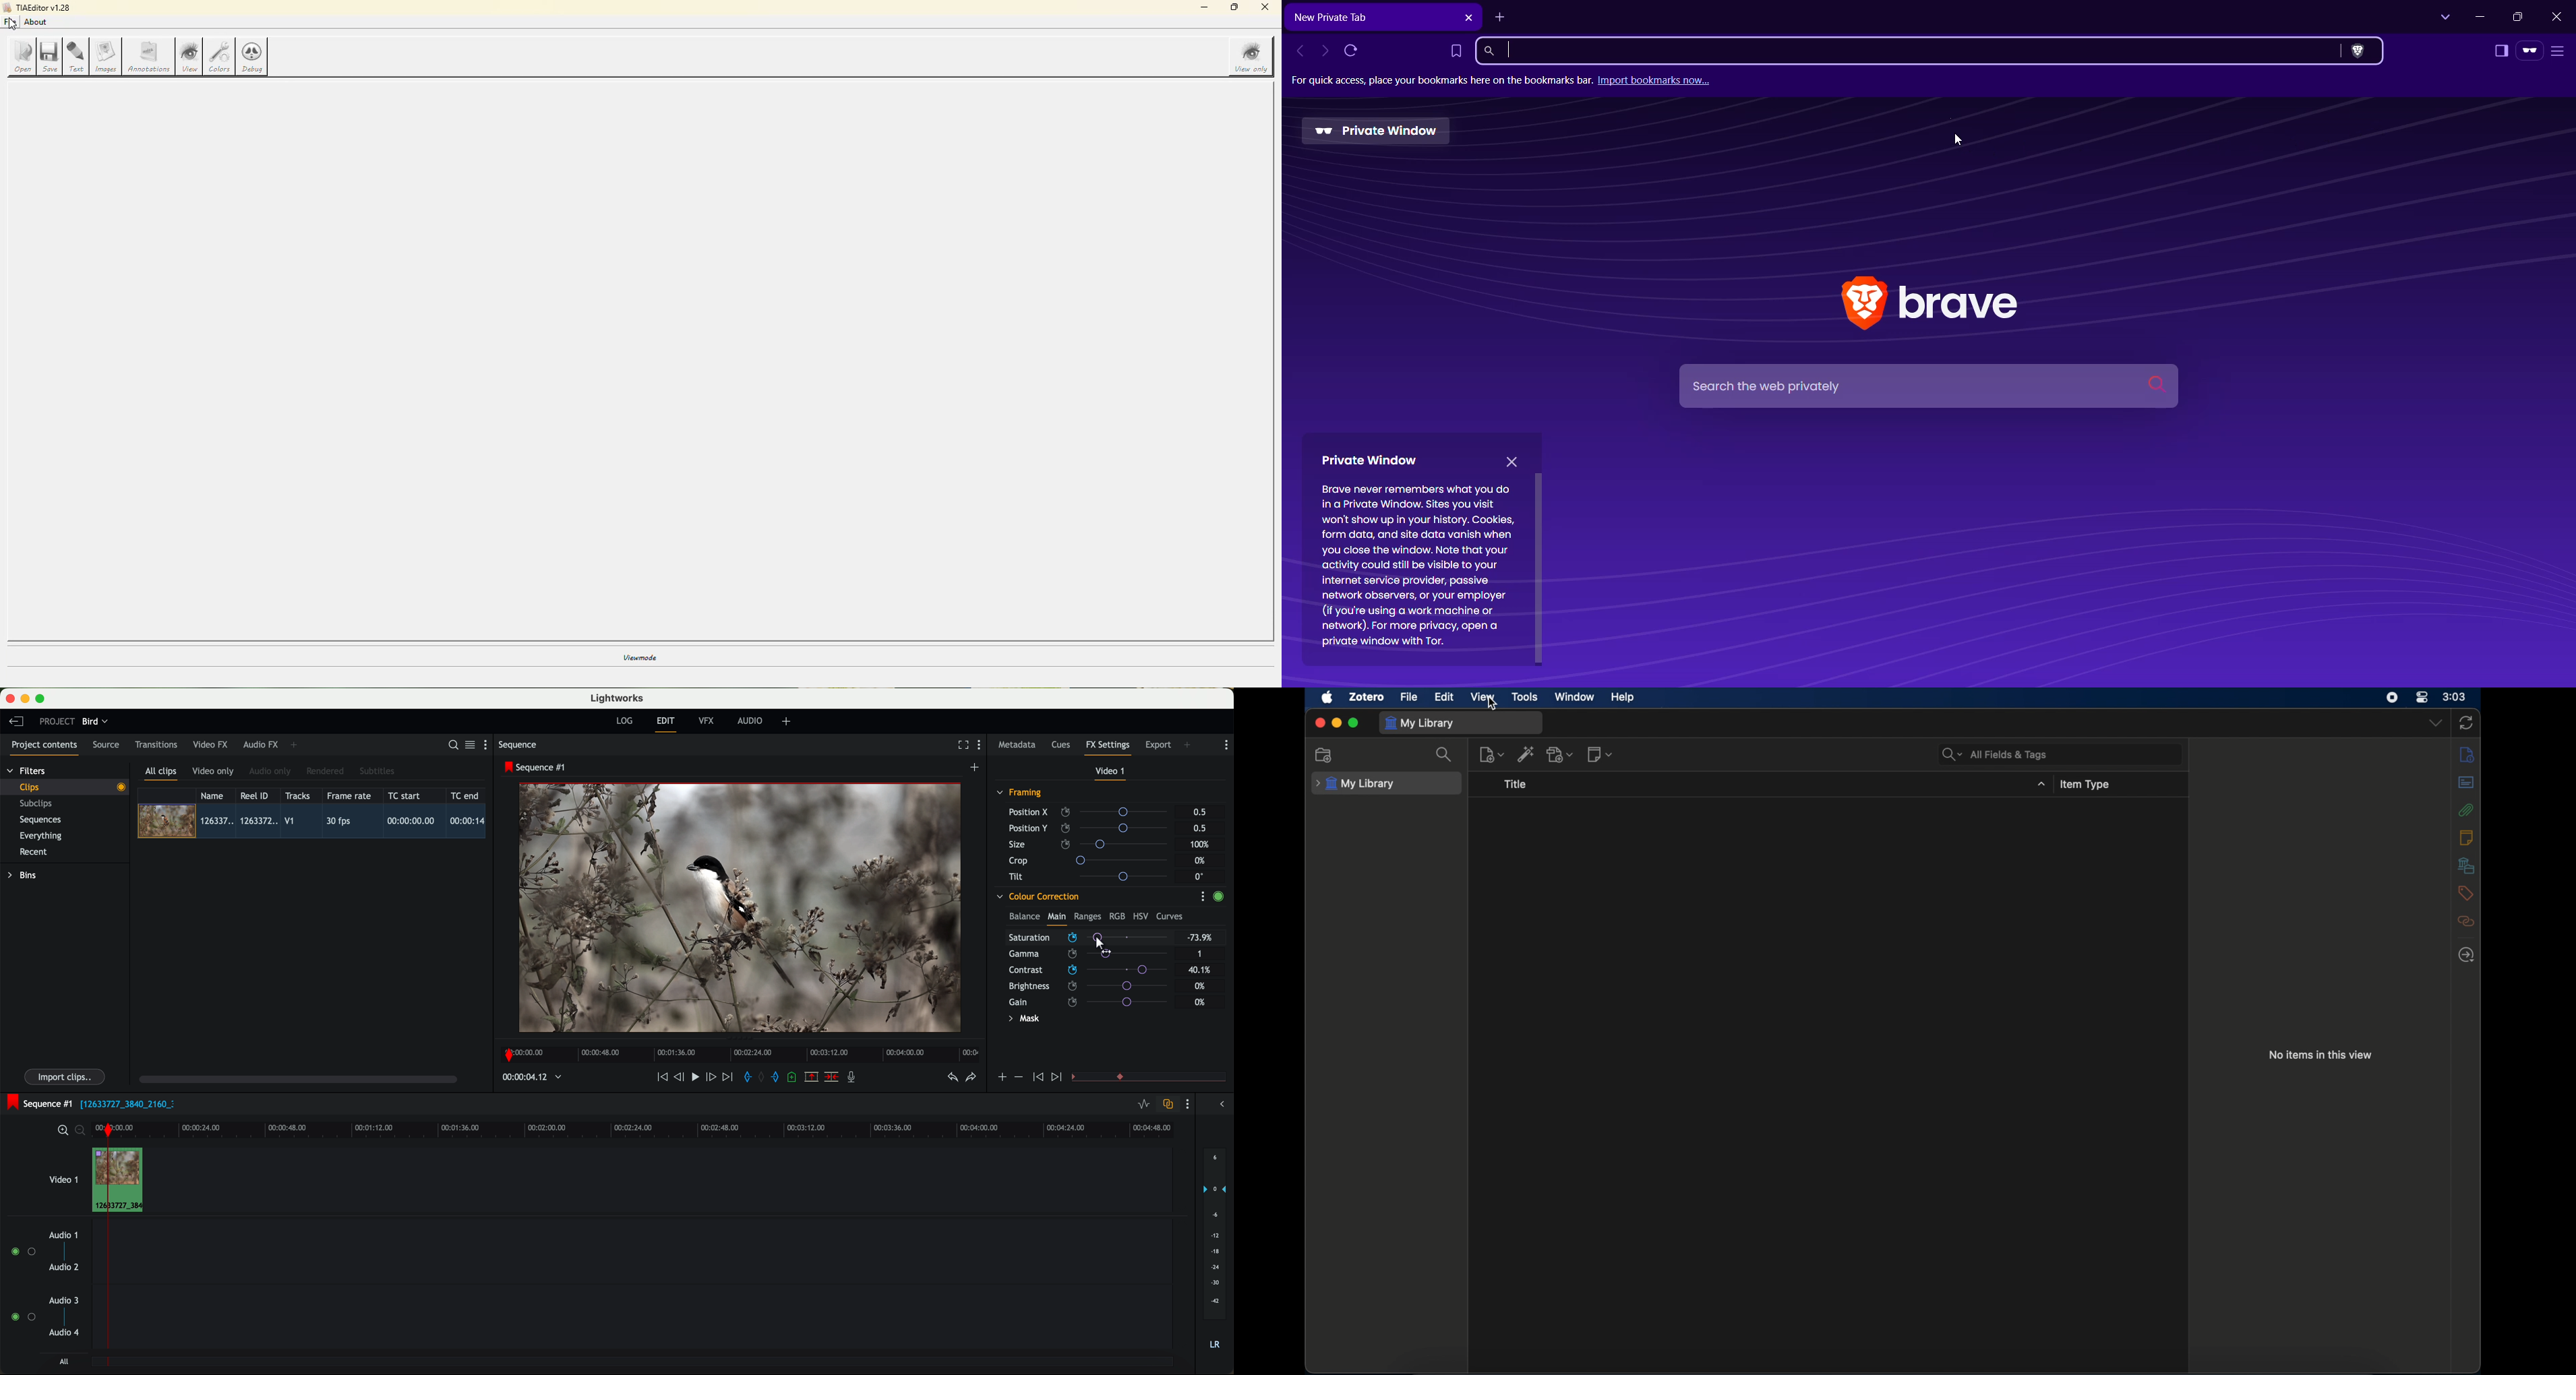 This screenshot has height=1400, width=2576. I want to click on add item by identifier, so click(1526, 756).